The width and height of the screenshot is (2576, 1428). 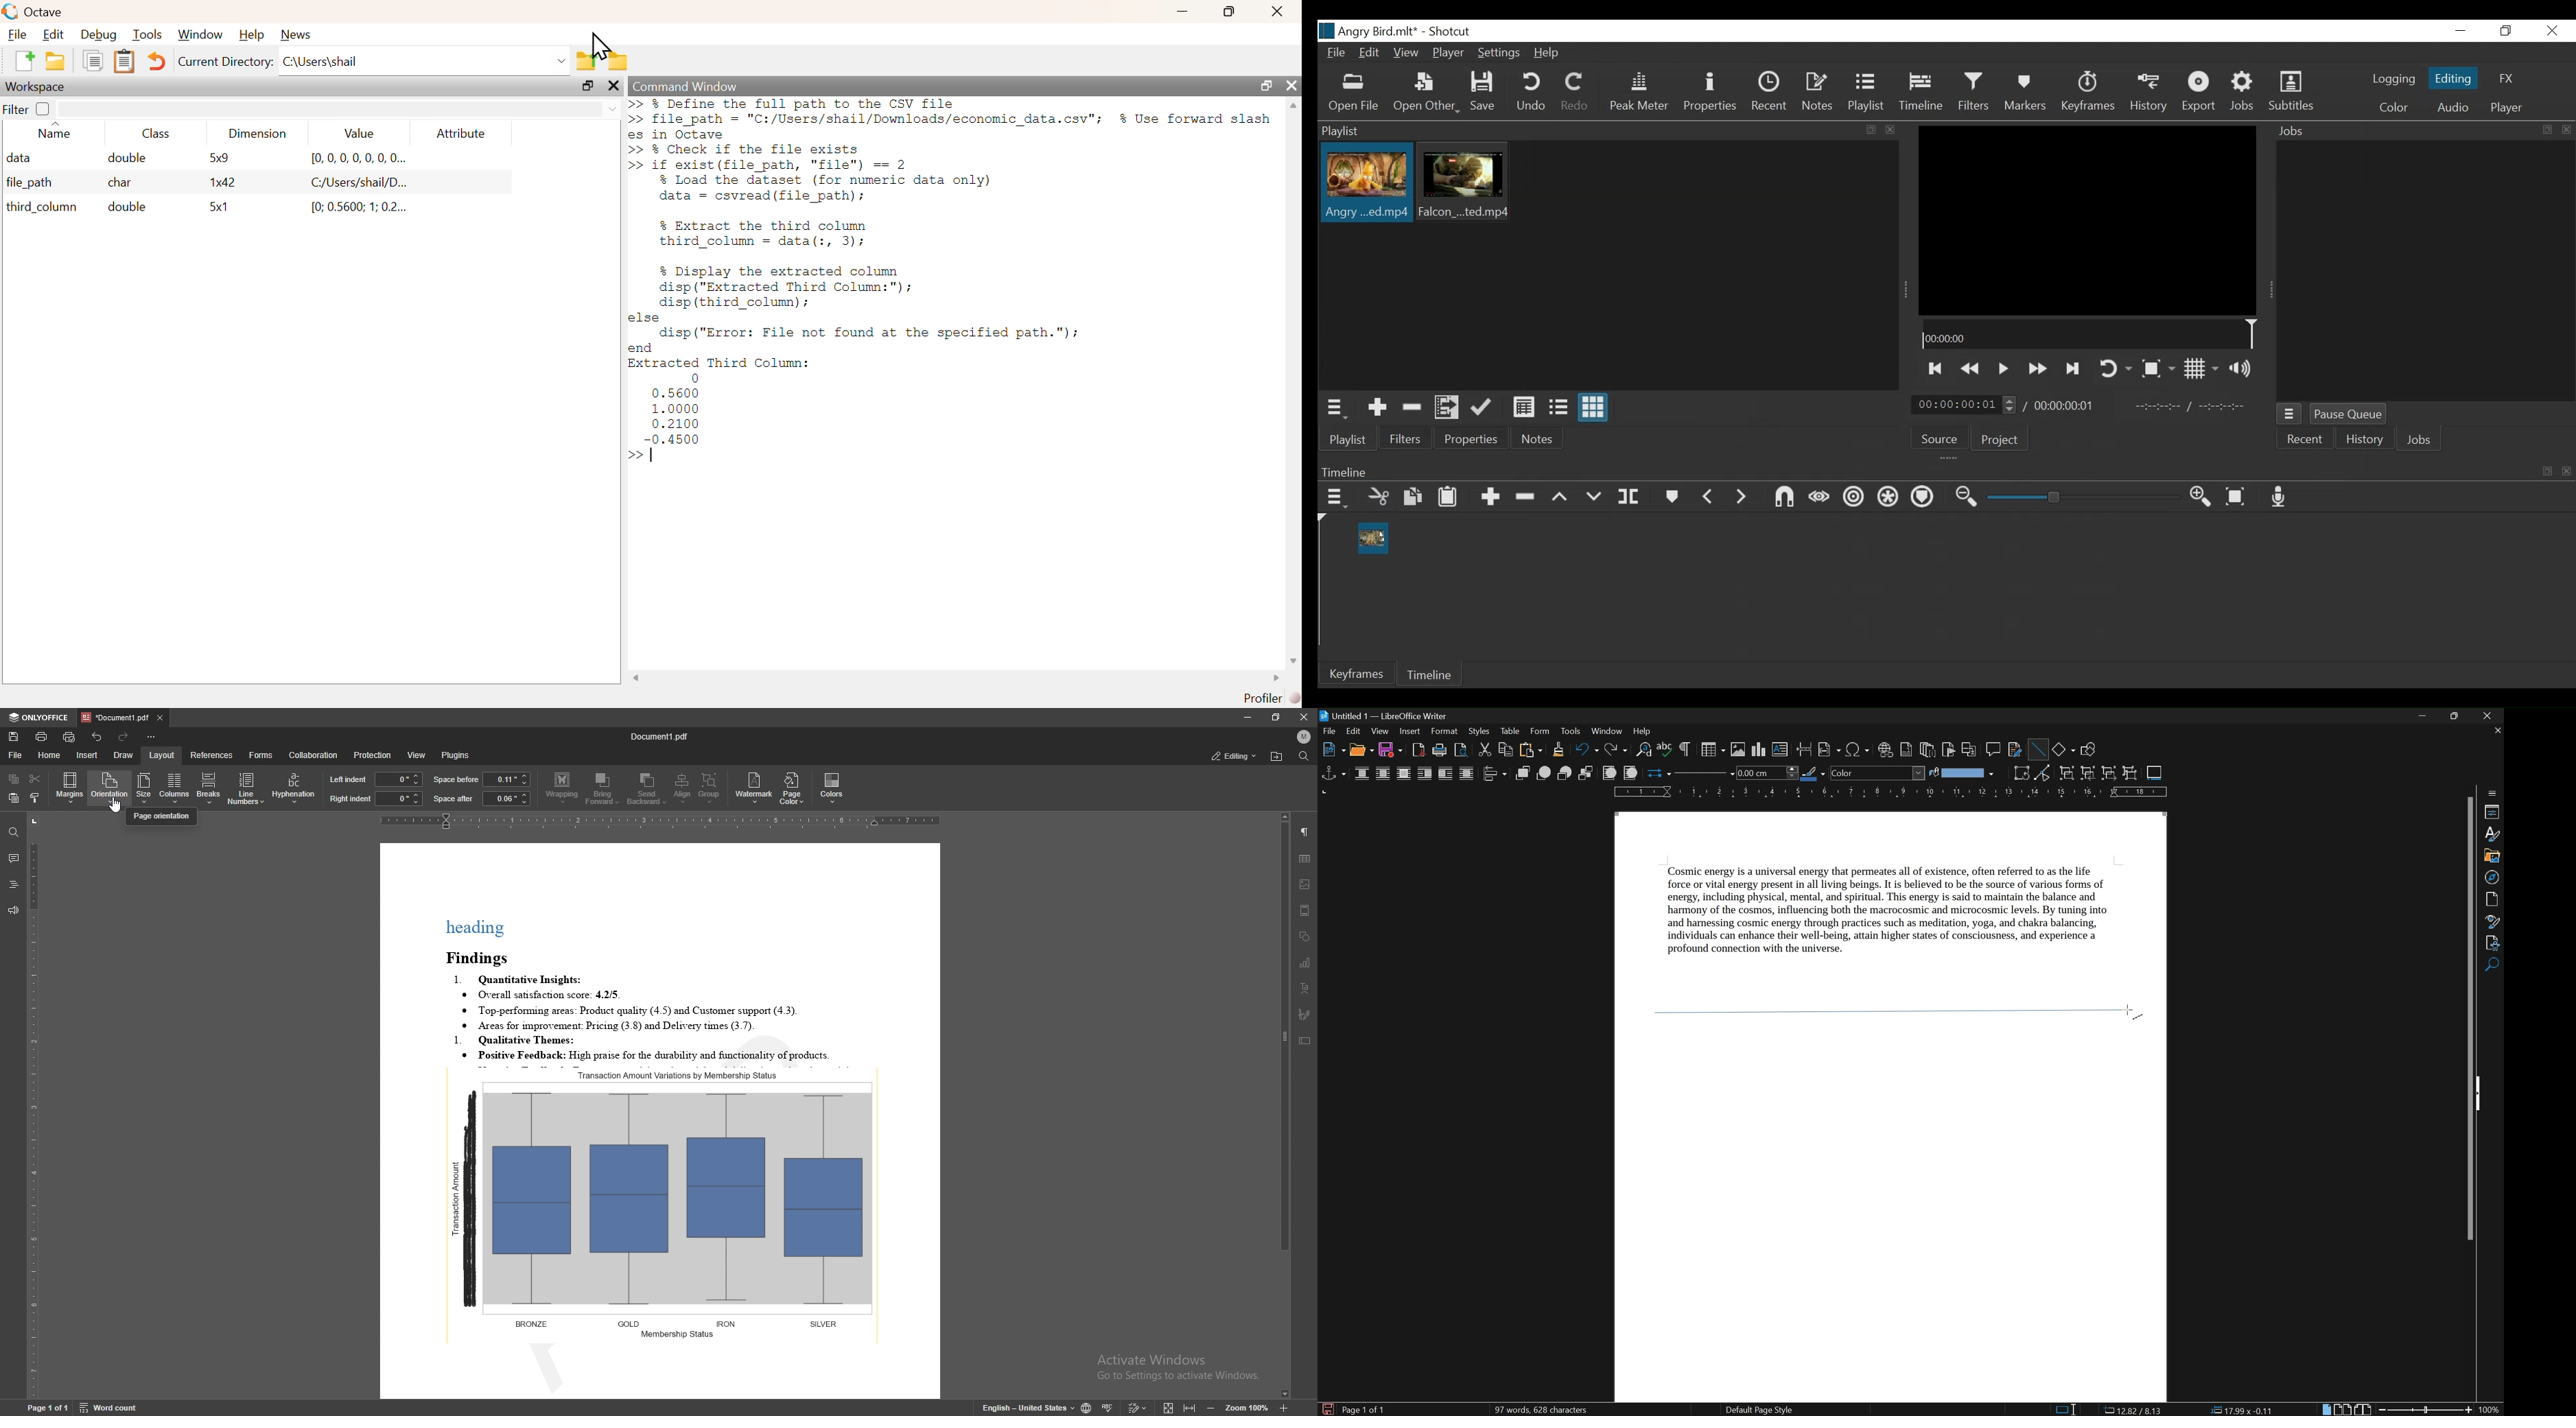 What do you see at coordinates (2087, 750) in the screenshot?
I see `show draw function` at bounding box center [2087, 750].